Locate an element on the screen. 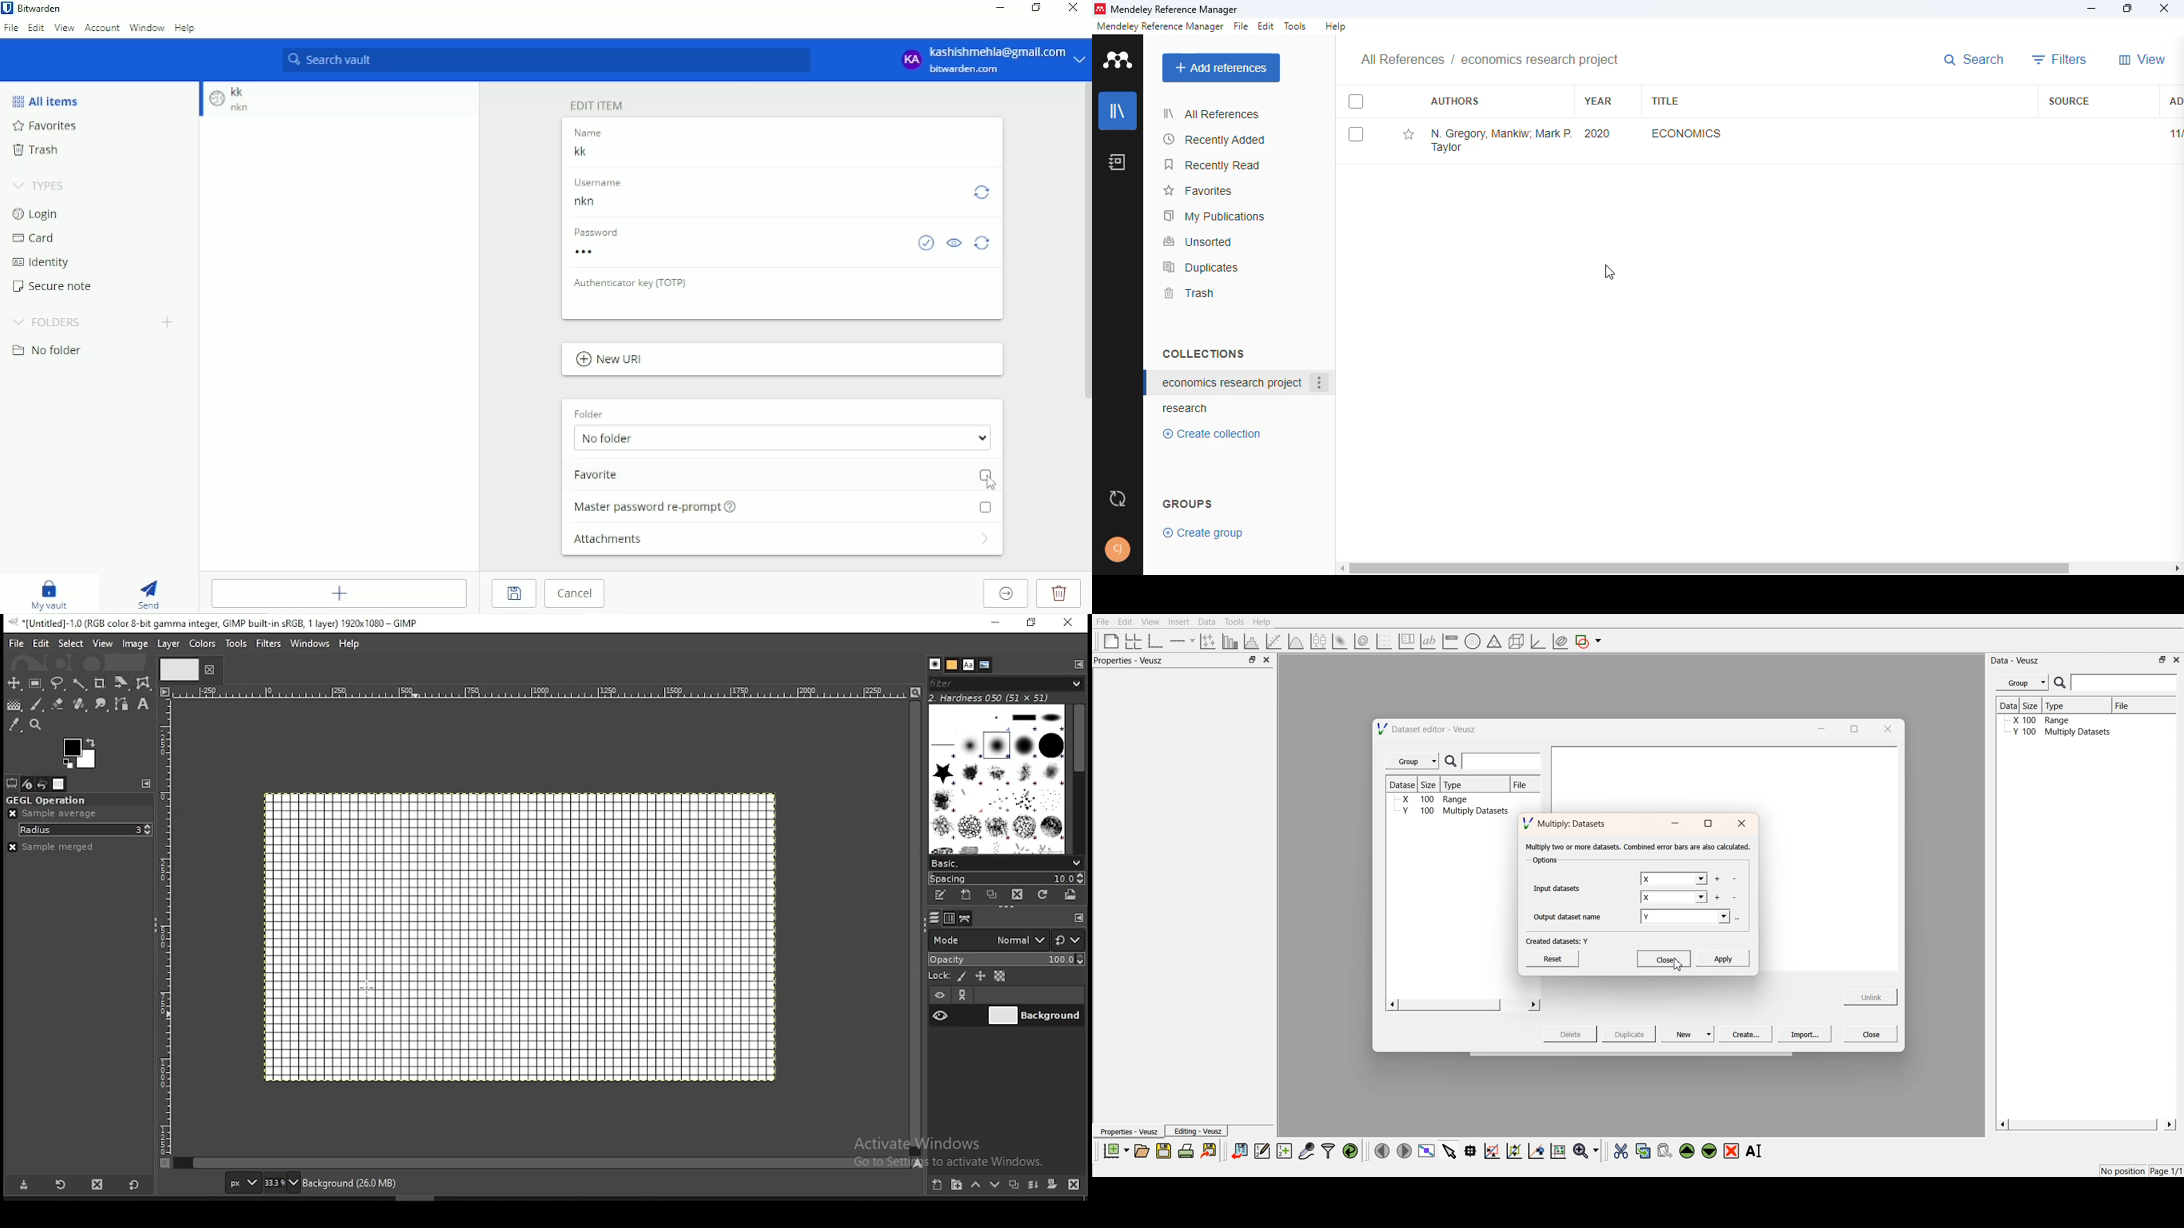 Image resolution: width=2184 pixels, height=1232 pixels. open brush as image is located at coordinates (1072, 895).